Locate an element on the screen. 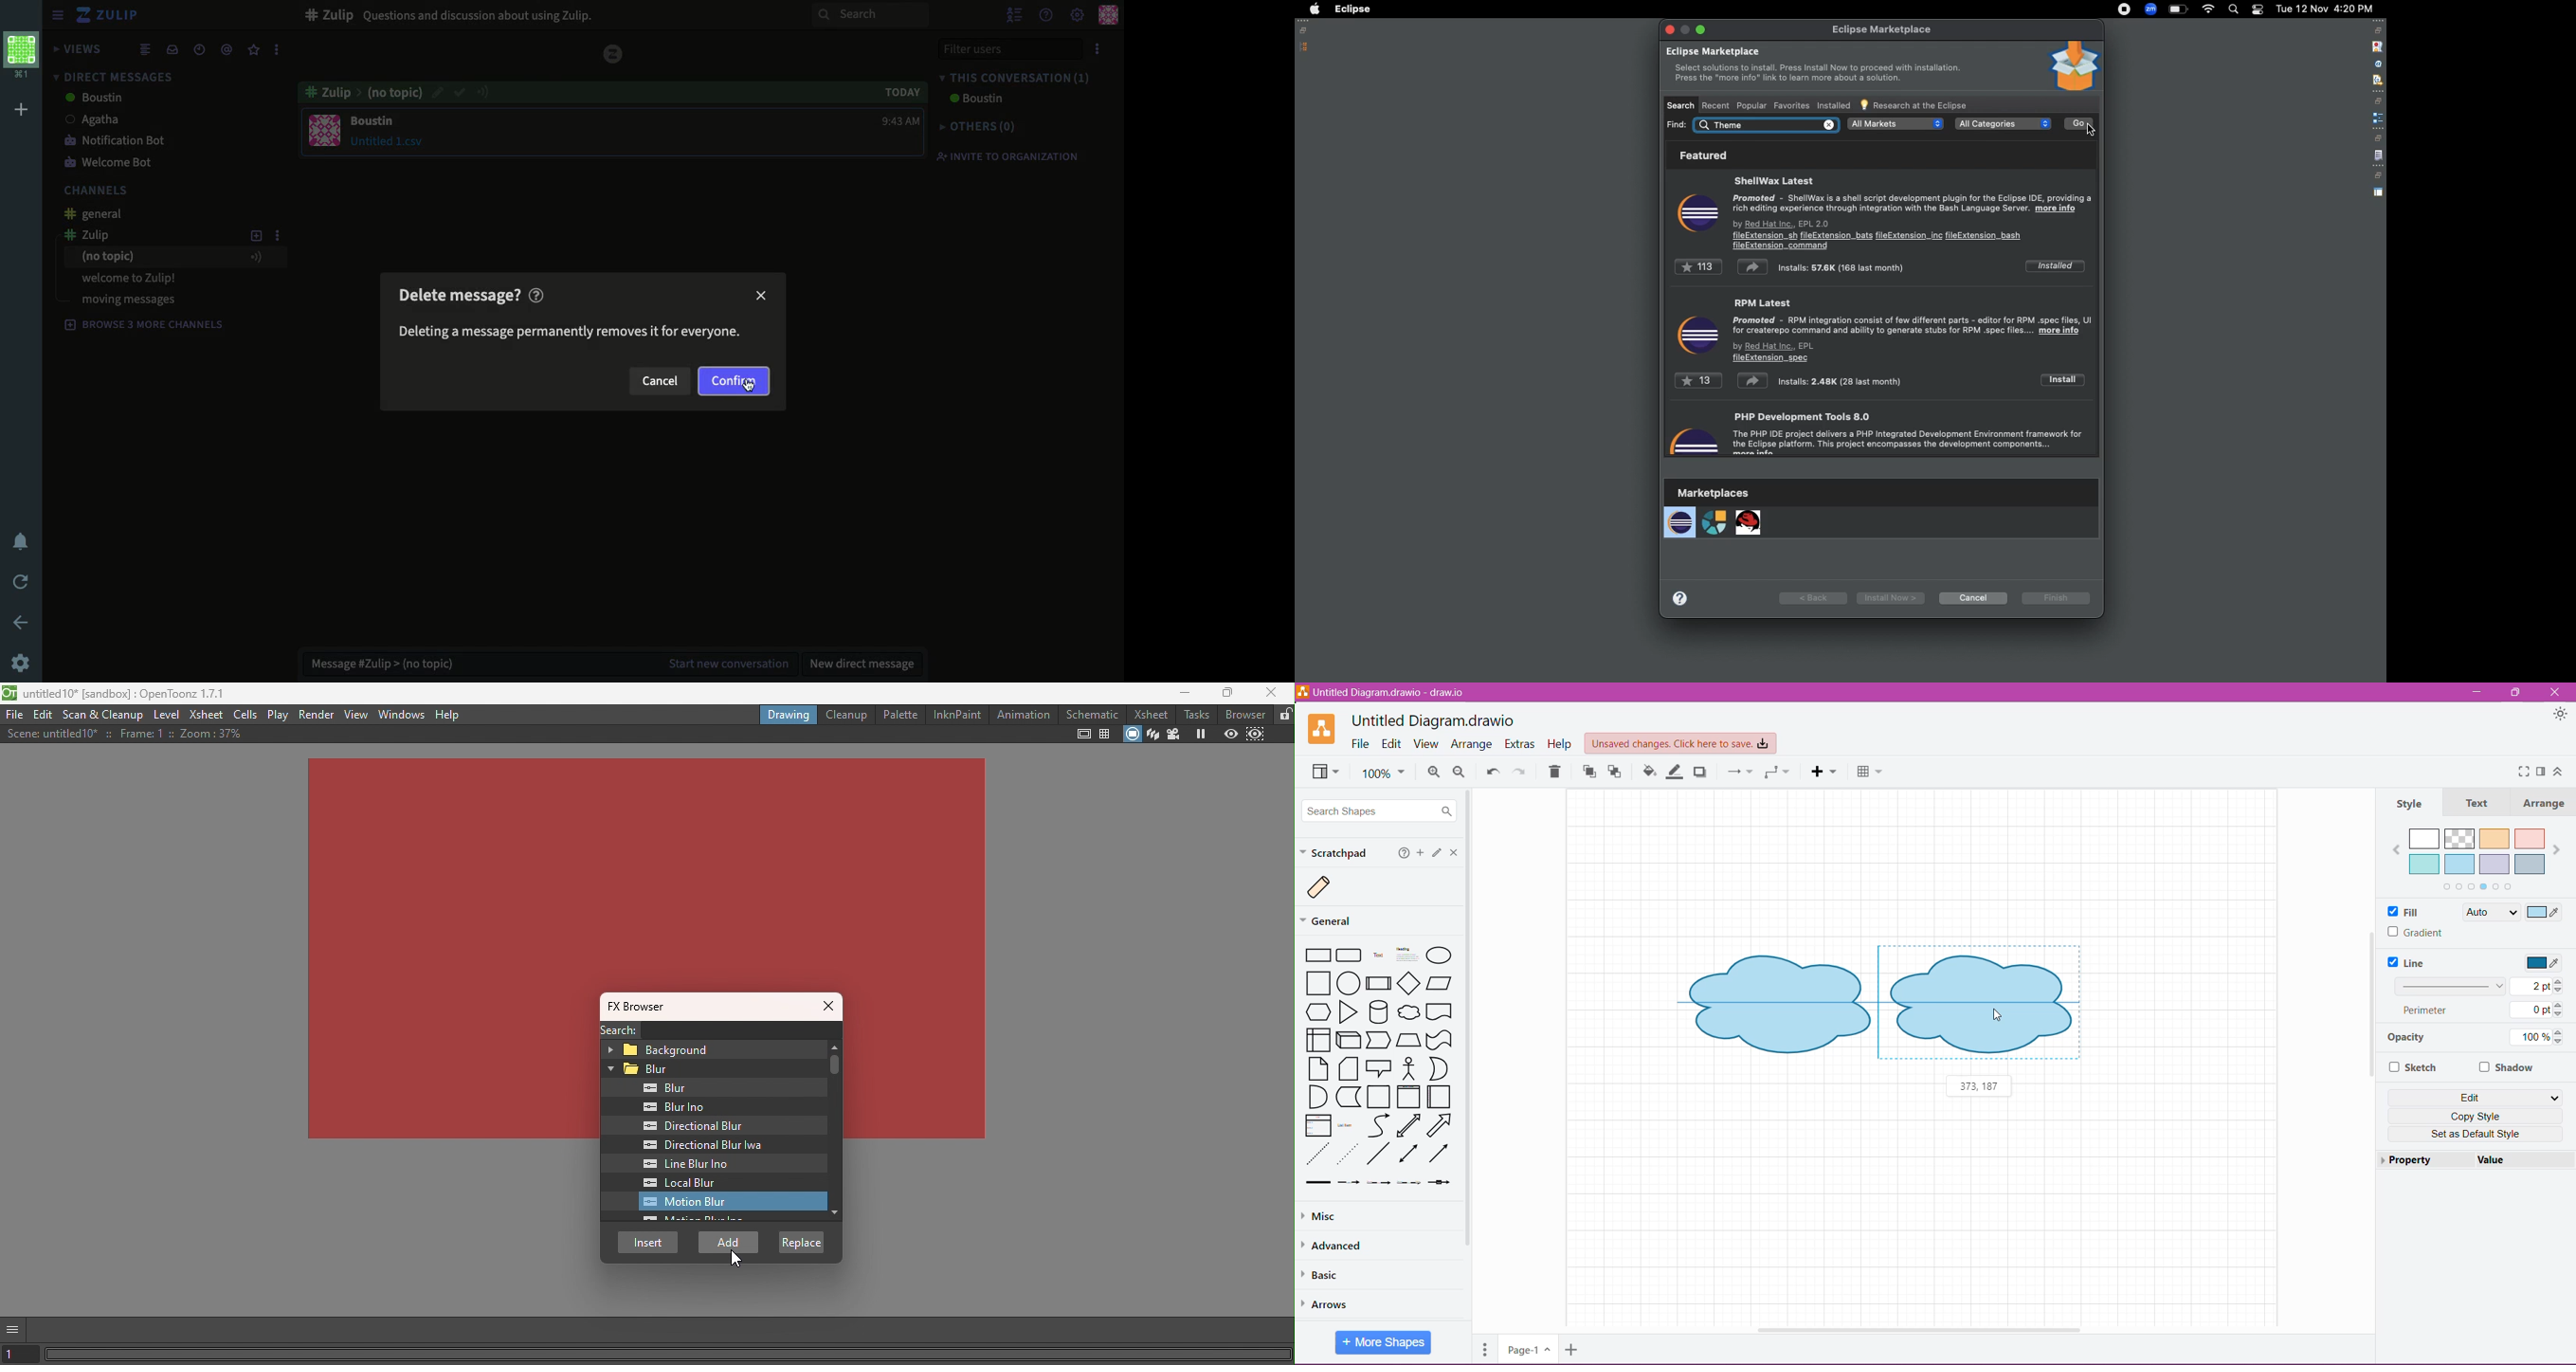 Image resolution: width=2576 pixels, height=1372 pixels. notification bot is located at coordinates (117, 142).